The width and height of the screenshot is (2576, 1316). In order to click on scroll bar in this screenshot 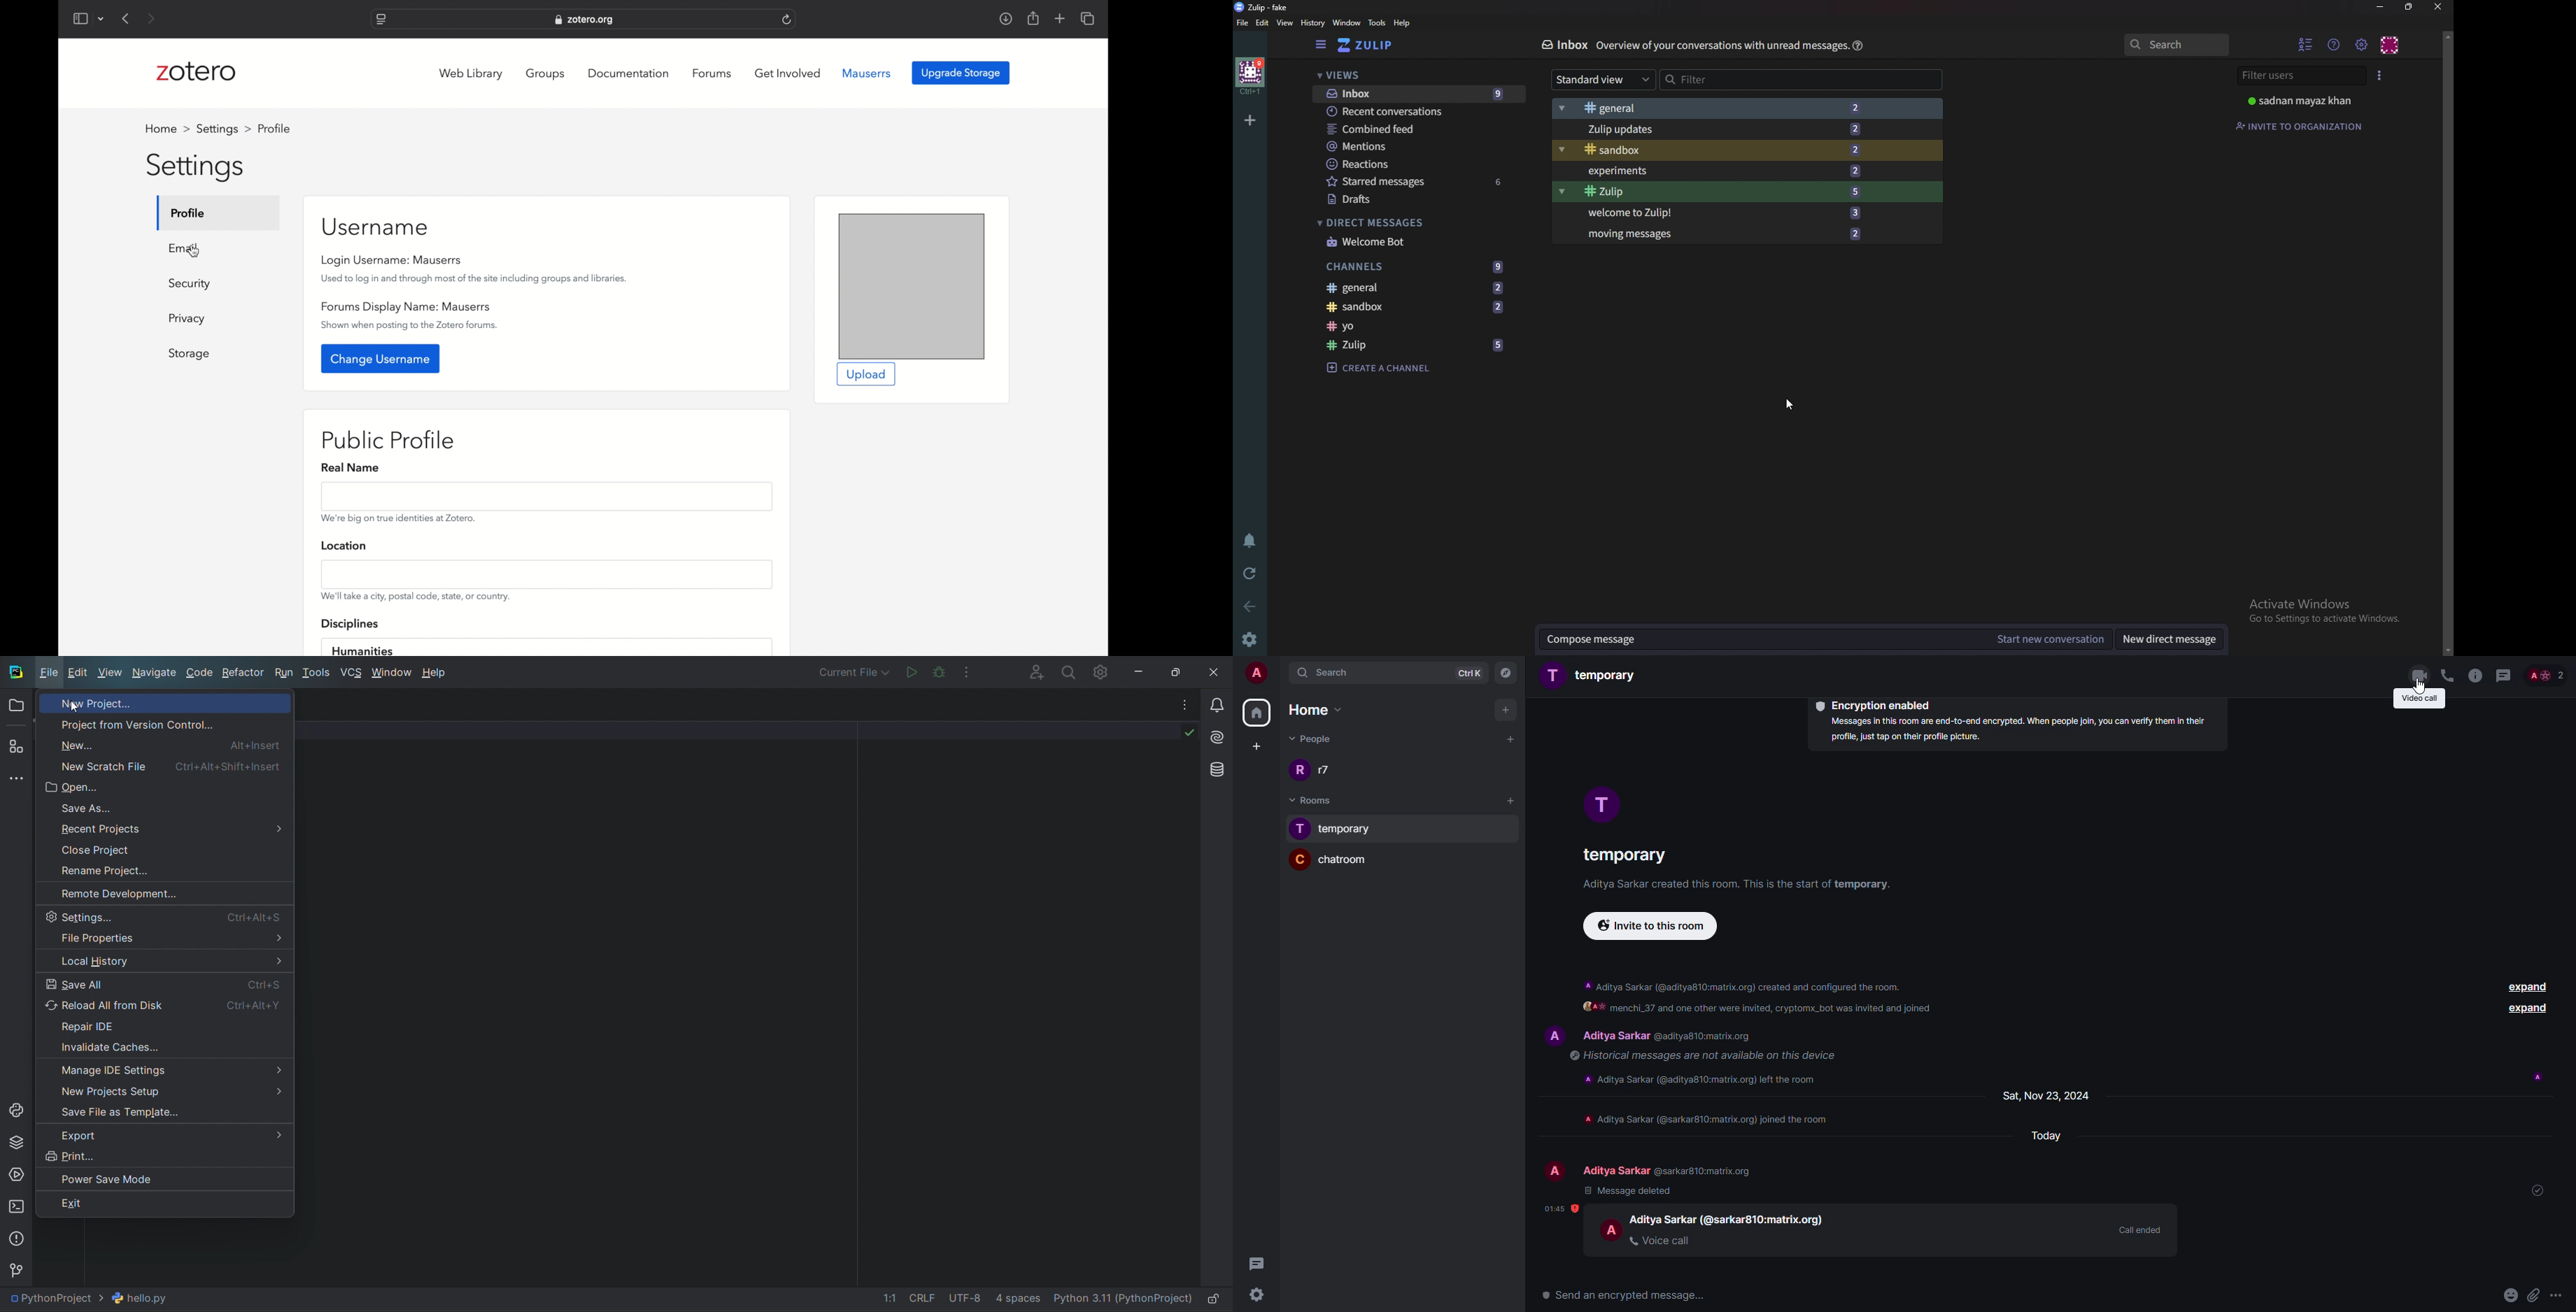, I will do `click(2447, 341)`.